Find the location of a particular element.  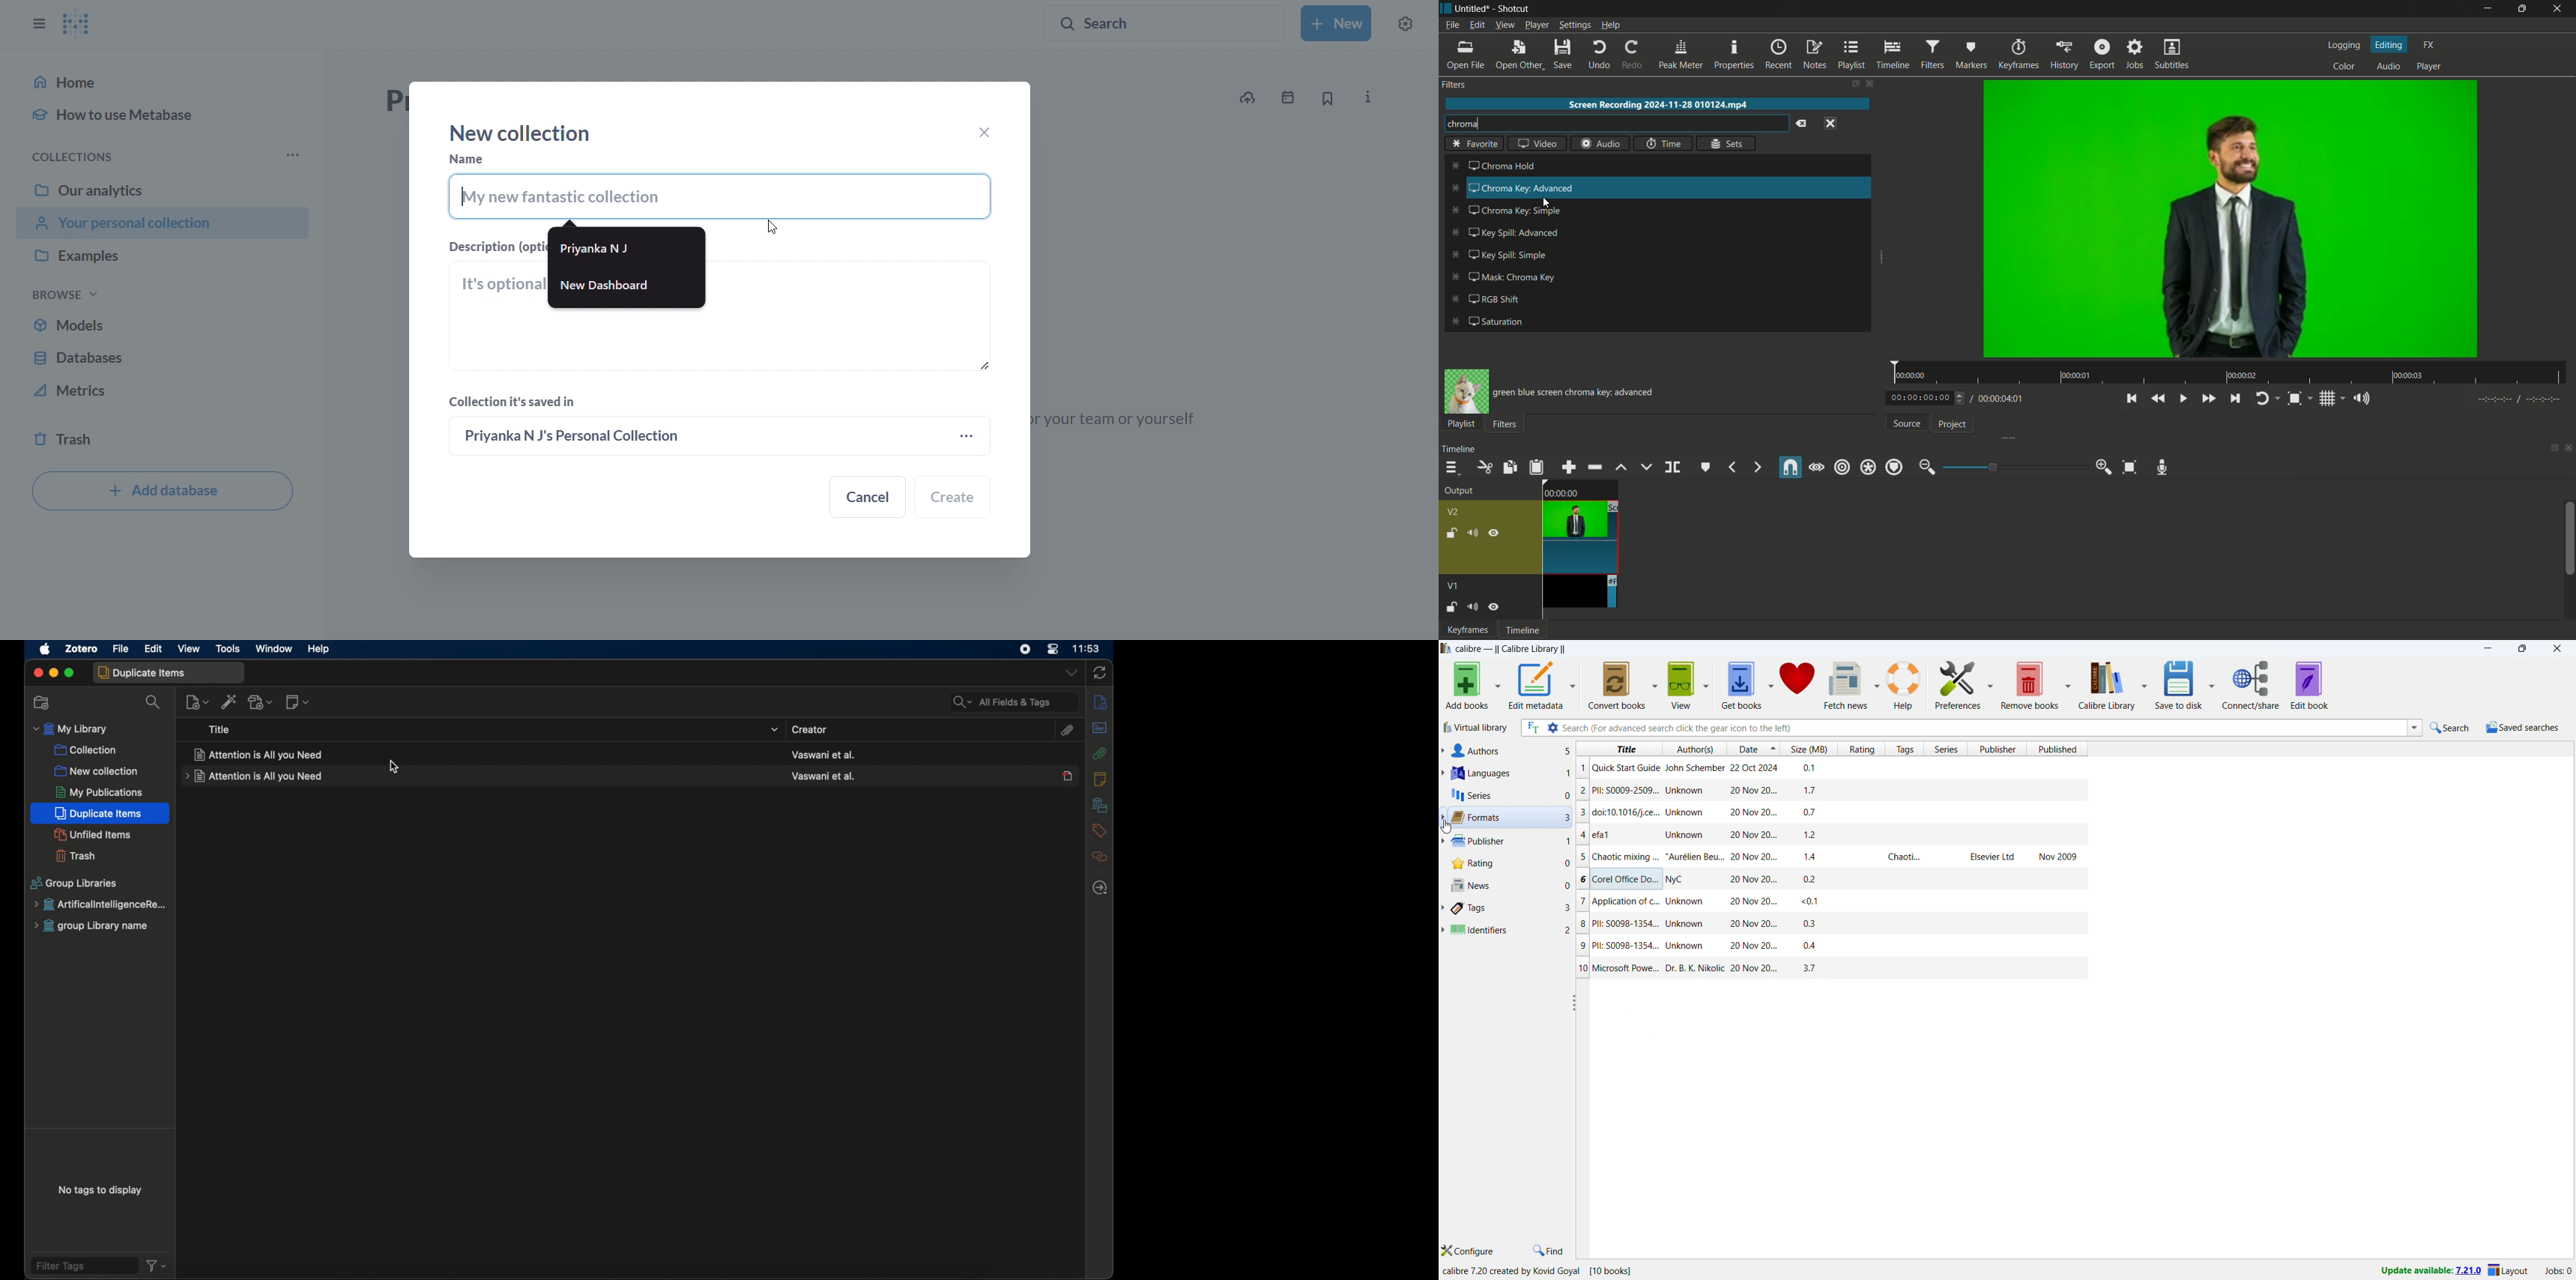

sort by tags is located at coordinates (1905, 748).